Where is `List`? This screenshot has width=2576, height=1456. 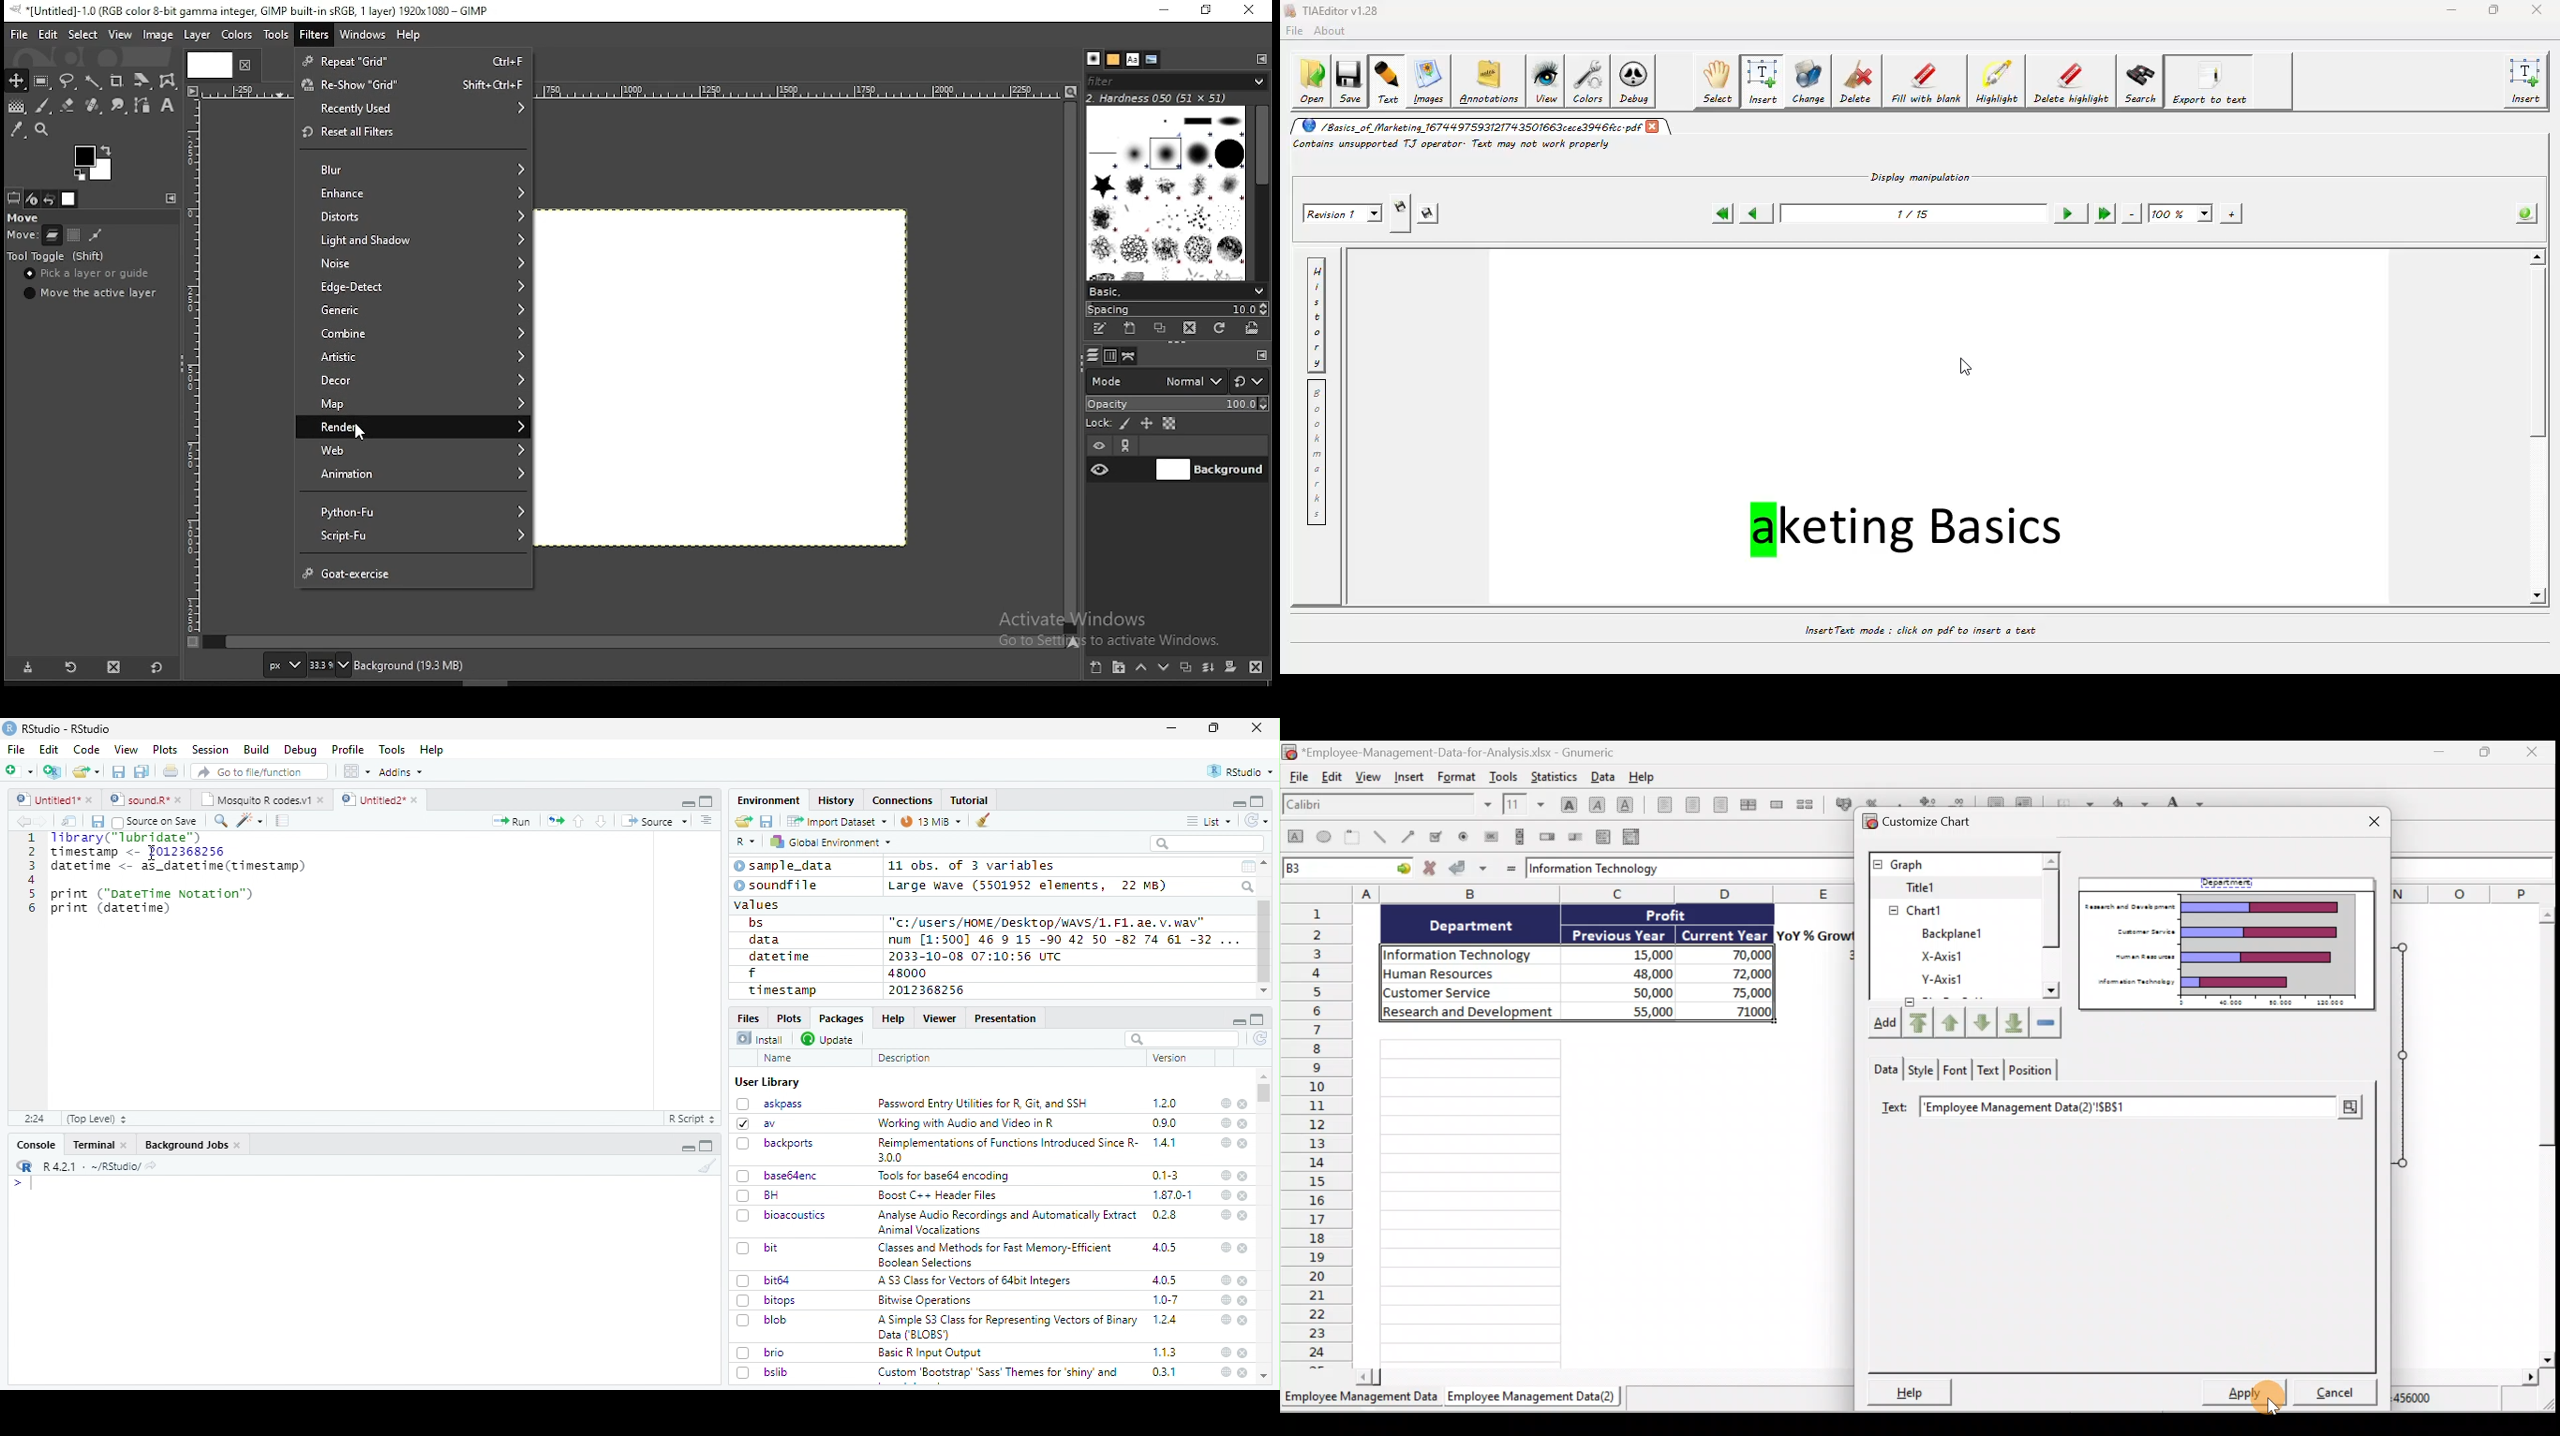
List is located at coordinates (1210, 822).